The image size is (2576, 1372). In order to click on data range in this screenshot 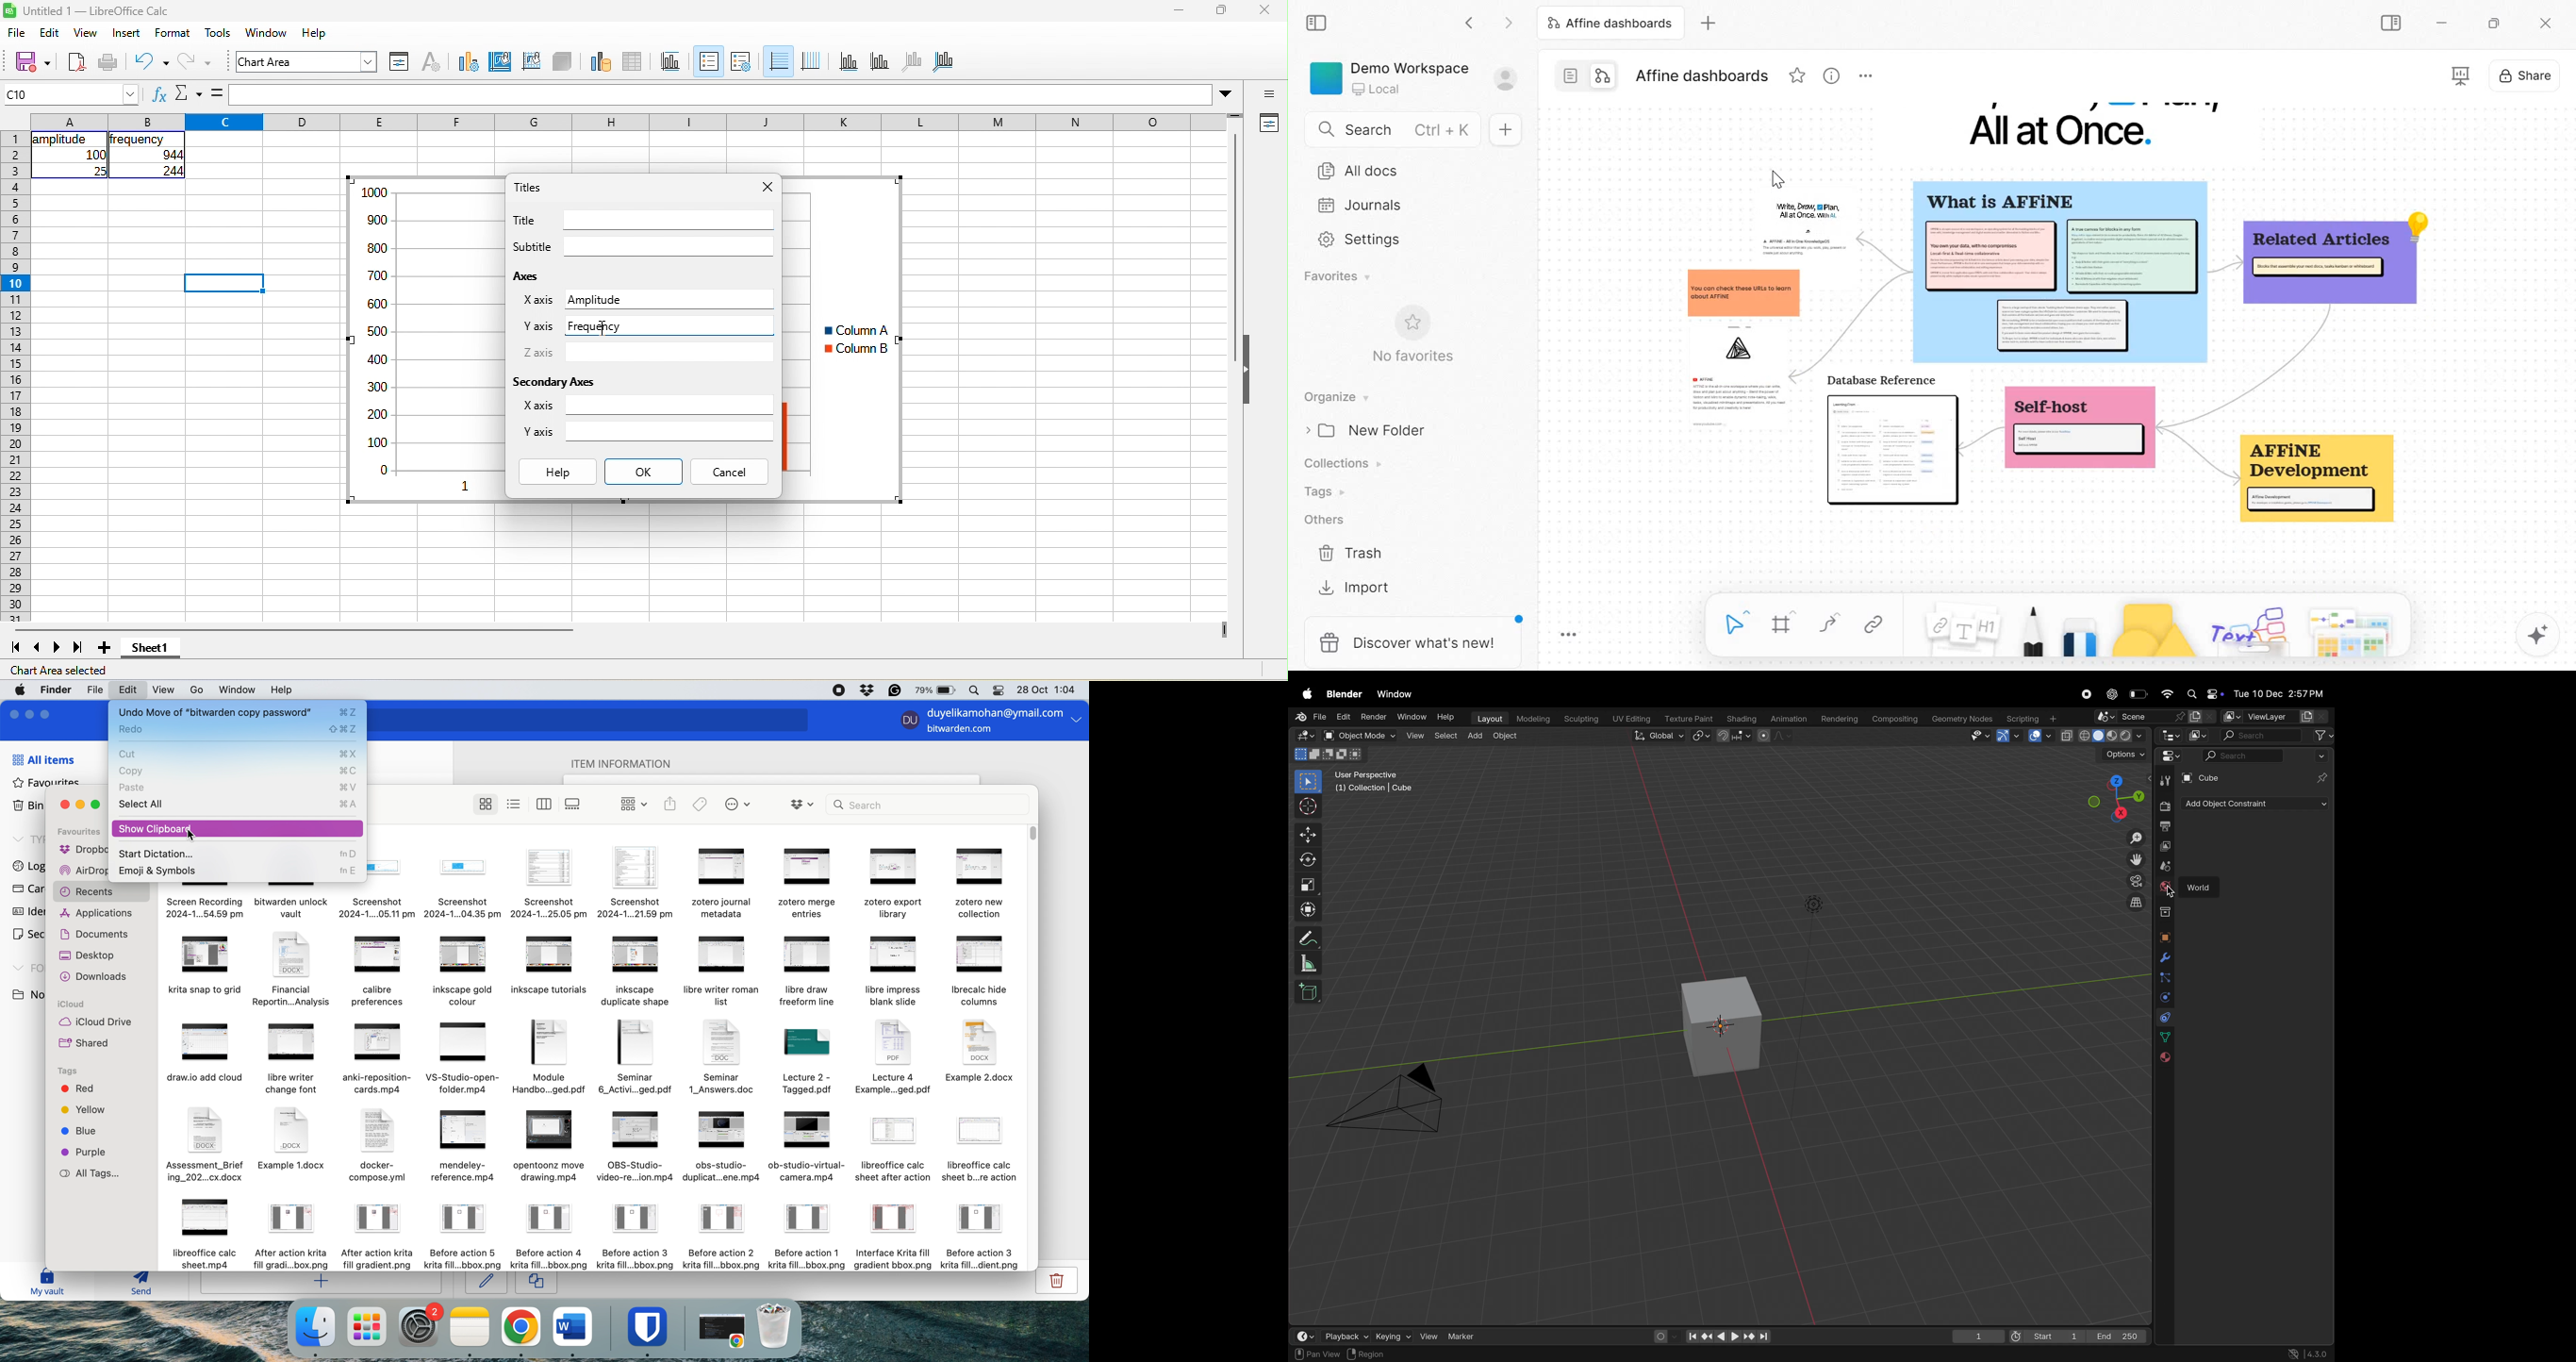, I will do `click(601, 62)`.